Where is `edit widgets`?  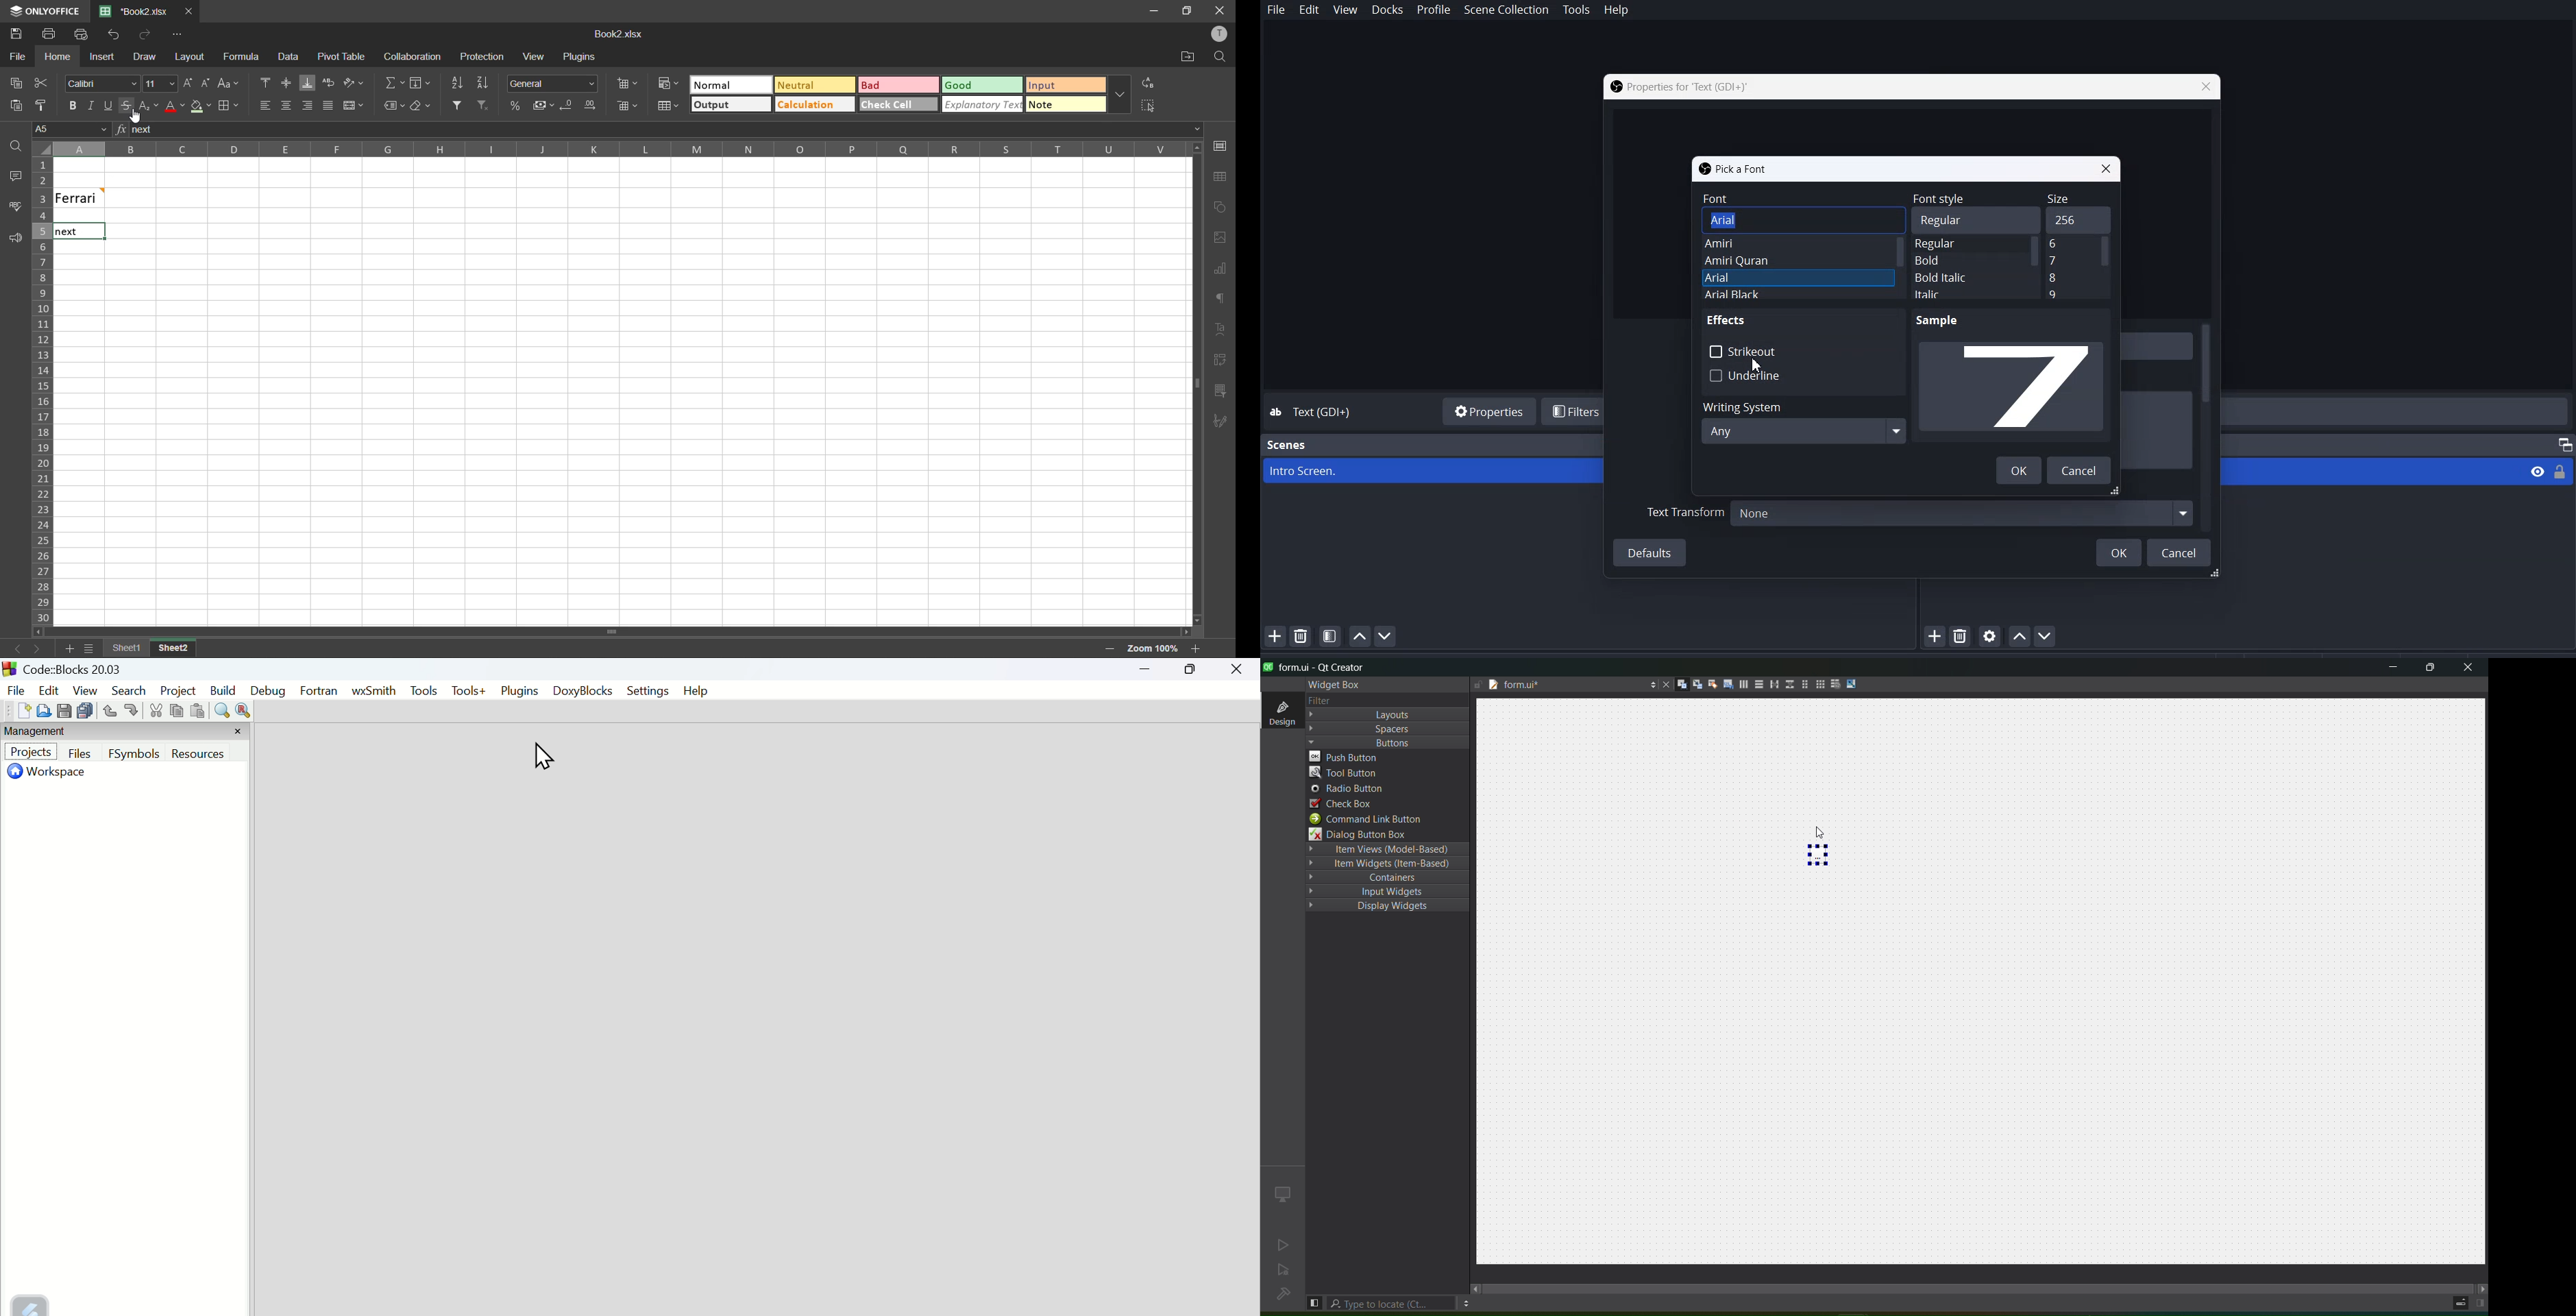 edit widgets is located at coordinates (1679, 684).